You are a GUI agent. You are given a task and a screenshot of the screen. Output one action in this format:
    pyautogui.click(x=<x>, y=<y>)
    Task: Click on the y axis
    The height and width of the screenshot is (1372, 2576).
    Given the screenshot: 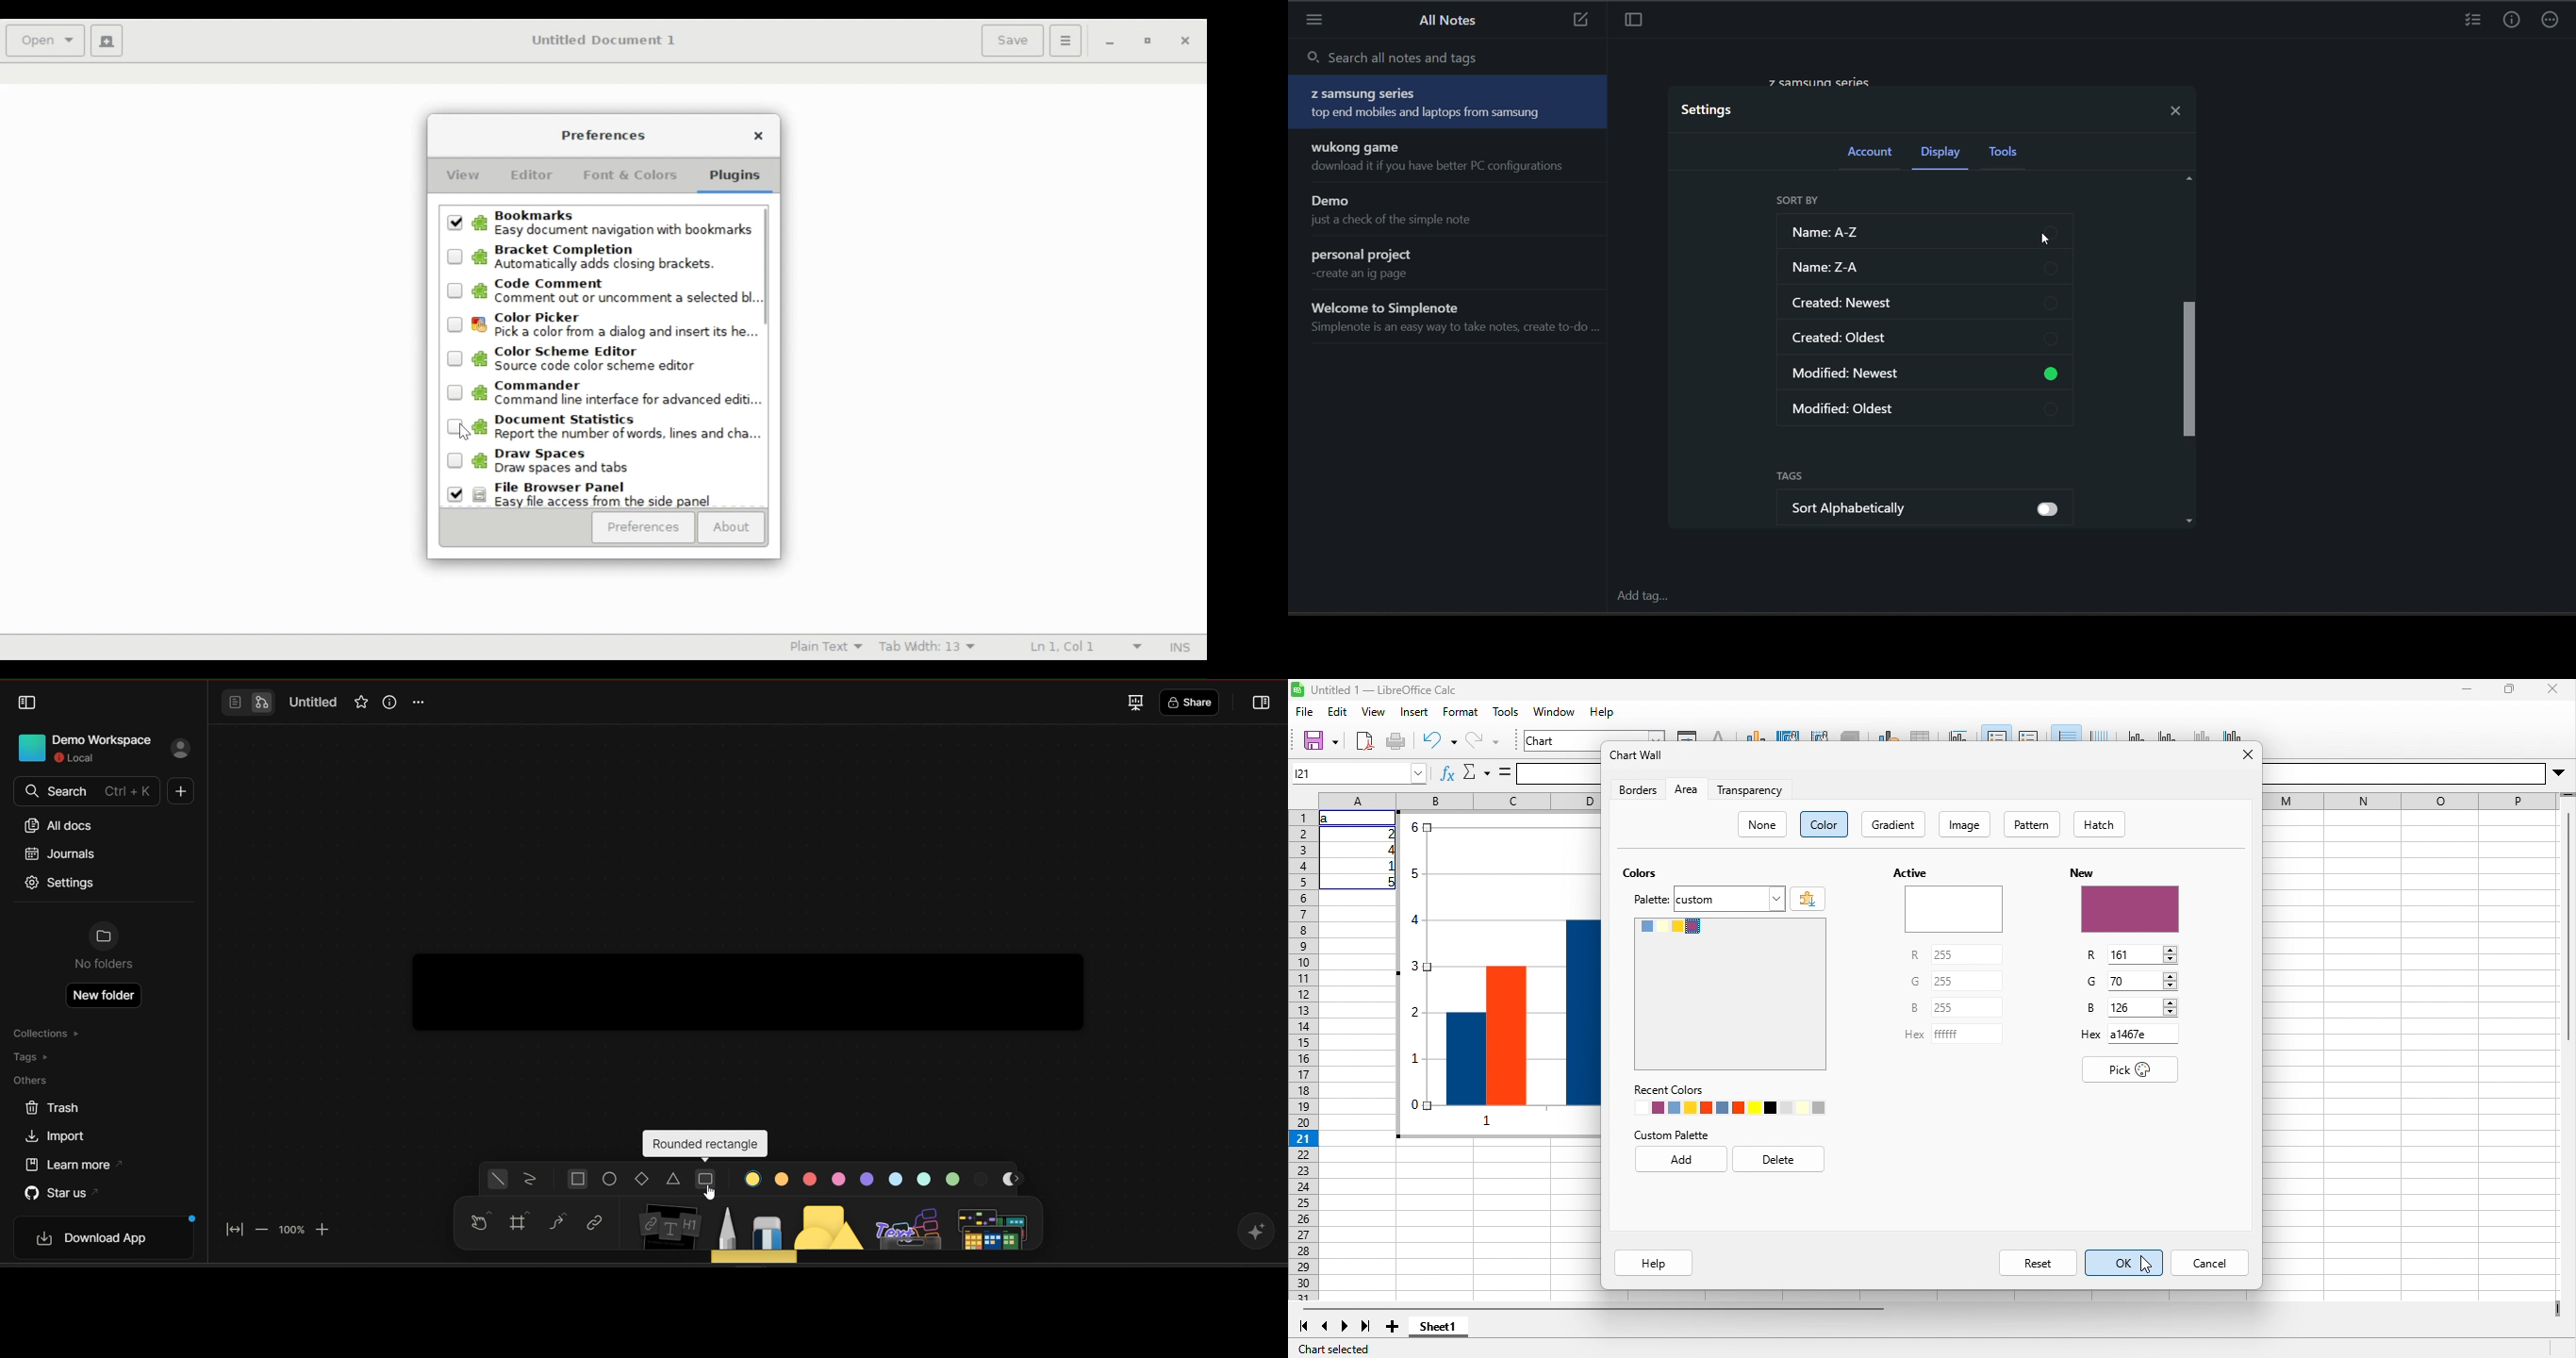 What is the action you would take?
    pyautogui.click(x=2169, y=734)
    